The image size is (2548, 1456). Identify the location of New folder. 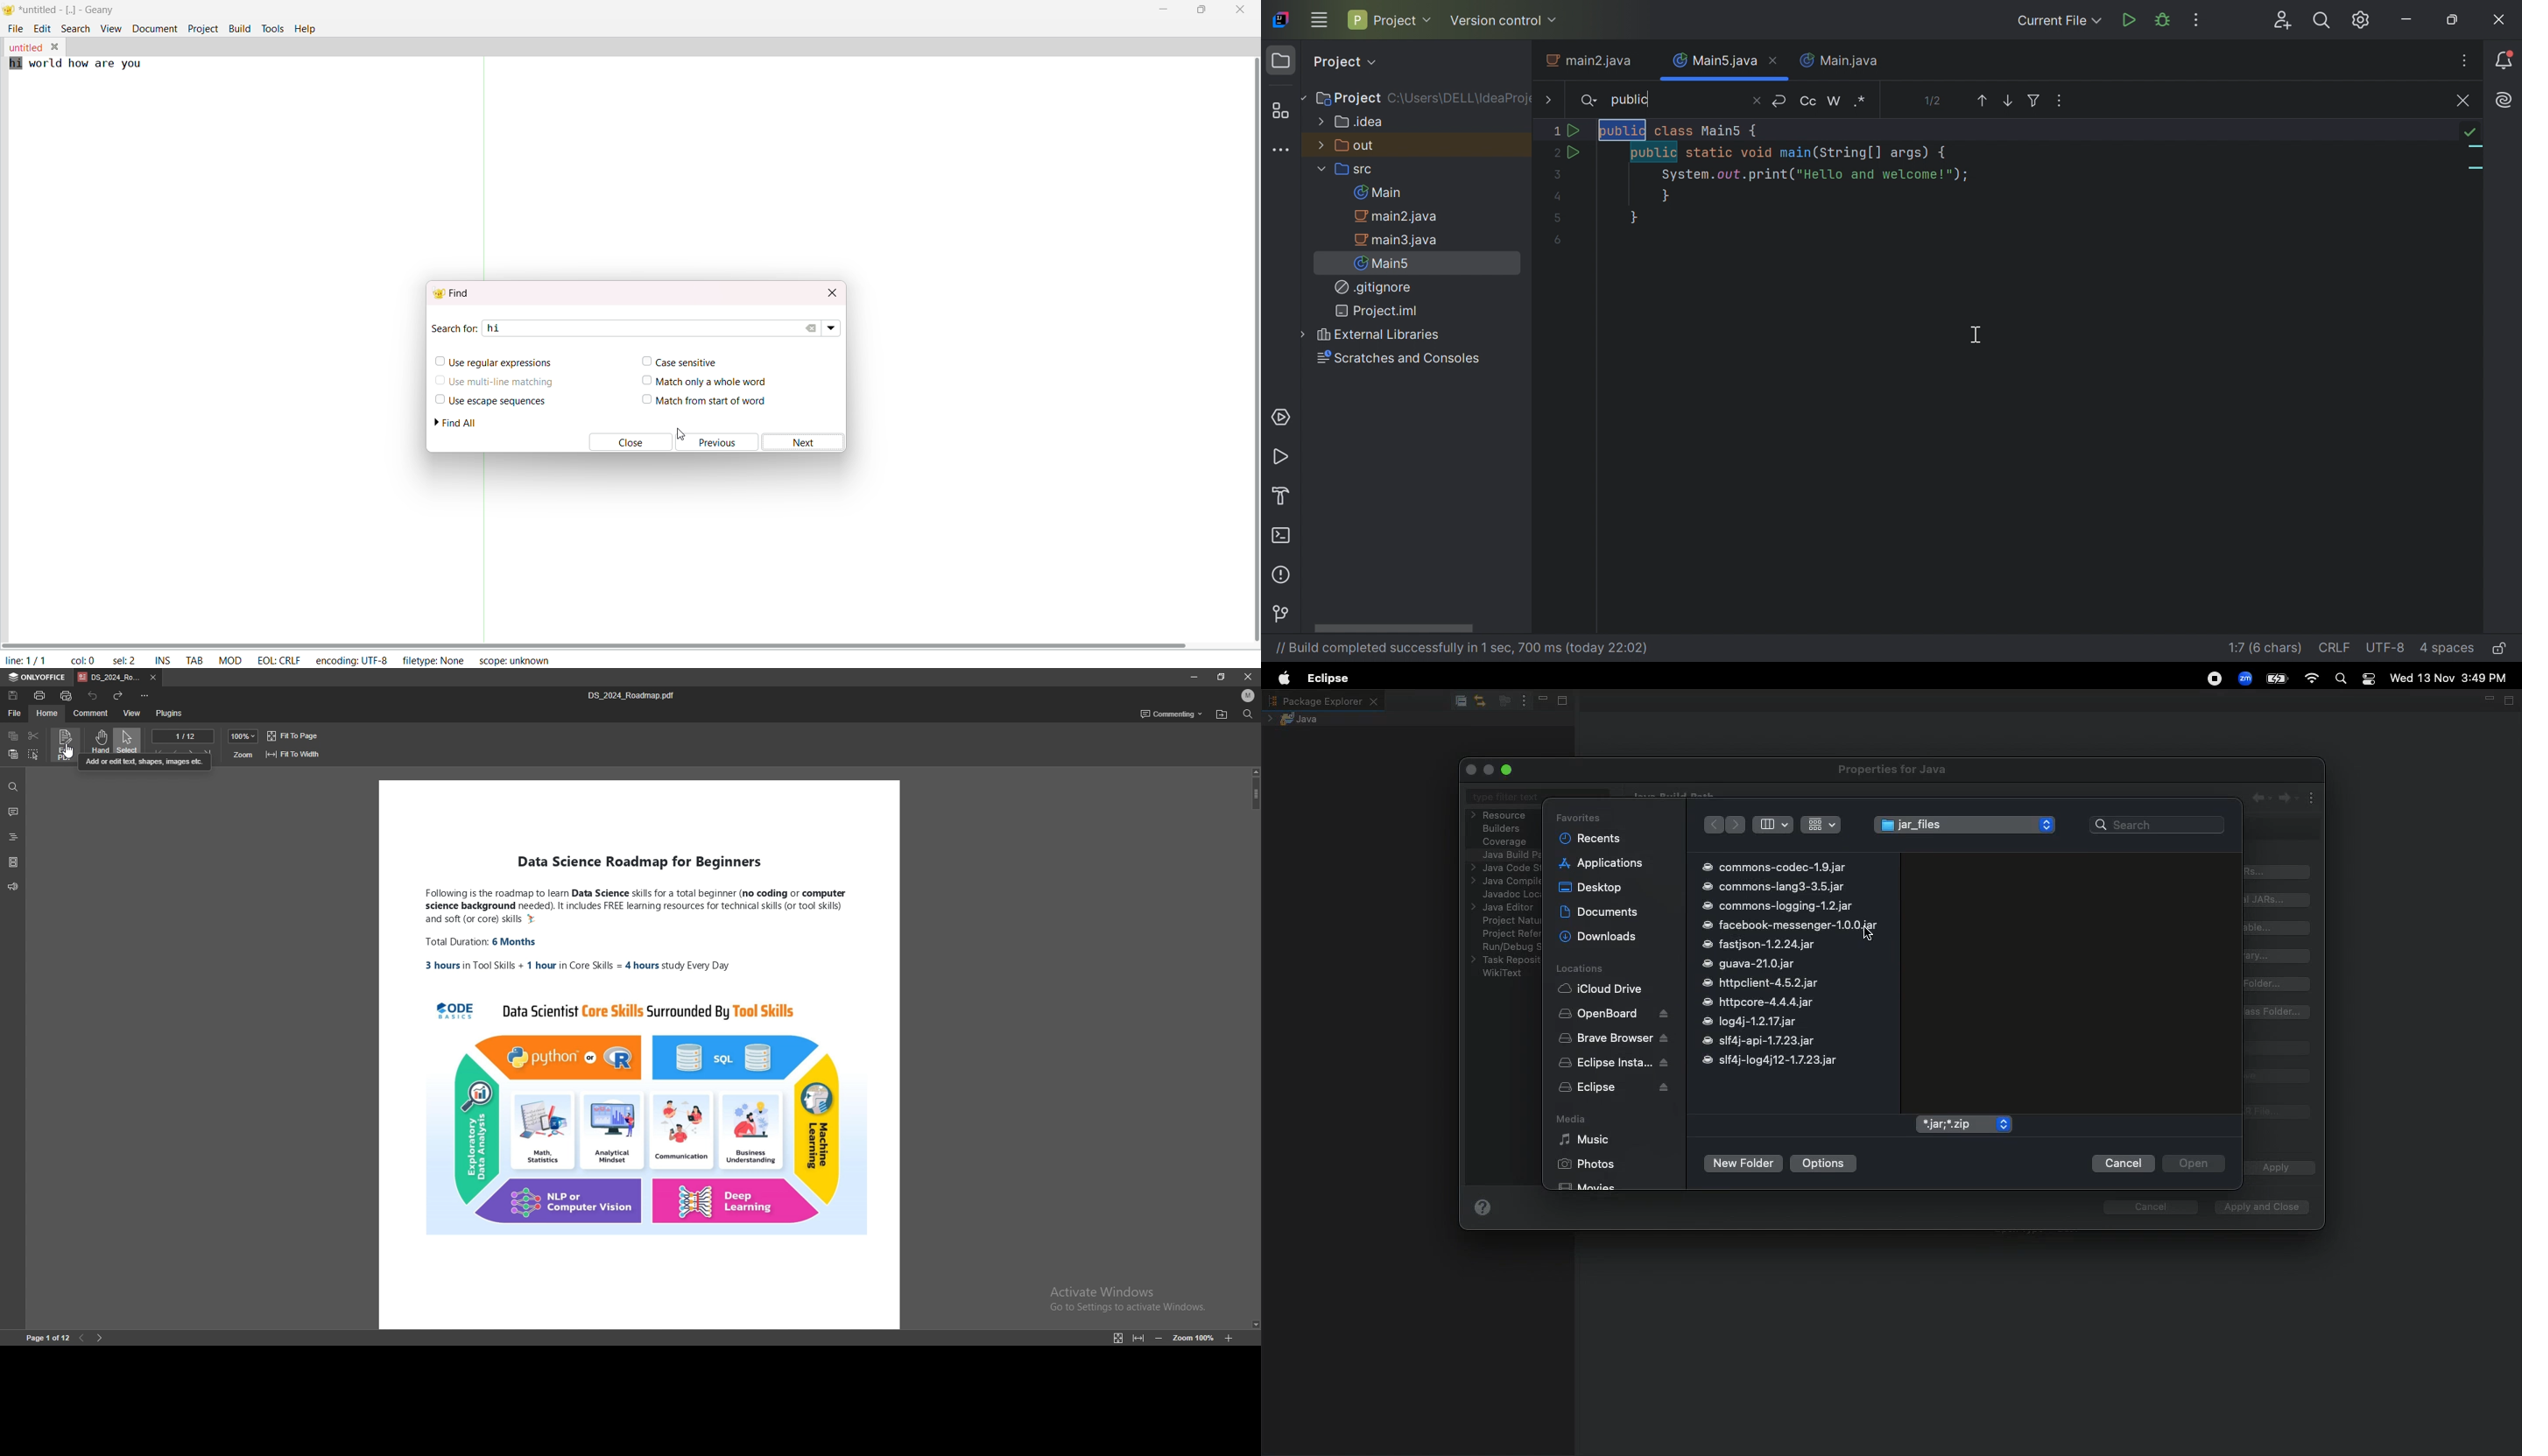
(1742, 1164).